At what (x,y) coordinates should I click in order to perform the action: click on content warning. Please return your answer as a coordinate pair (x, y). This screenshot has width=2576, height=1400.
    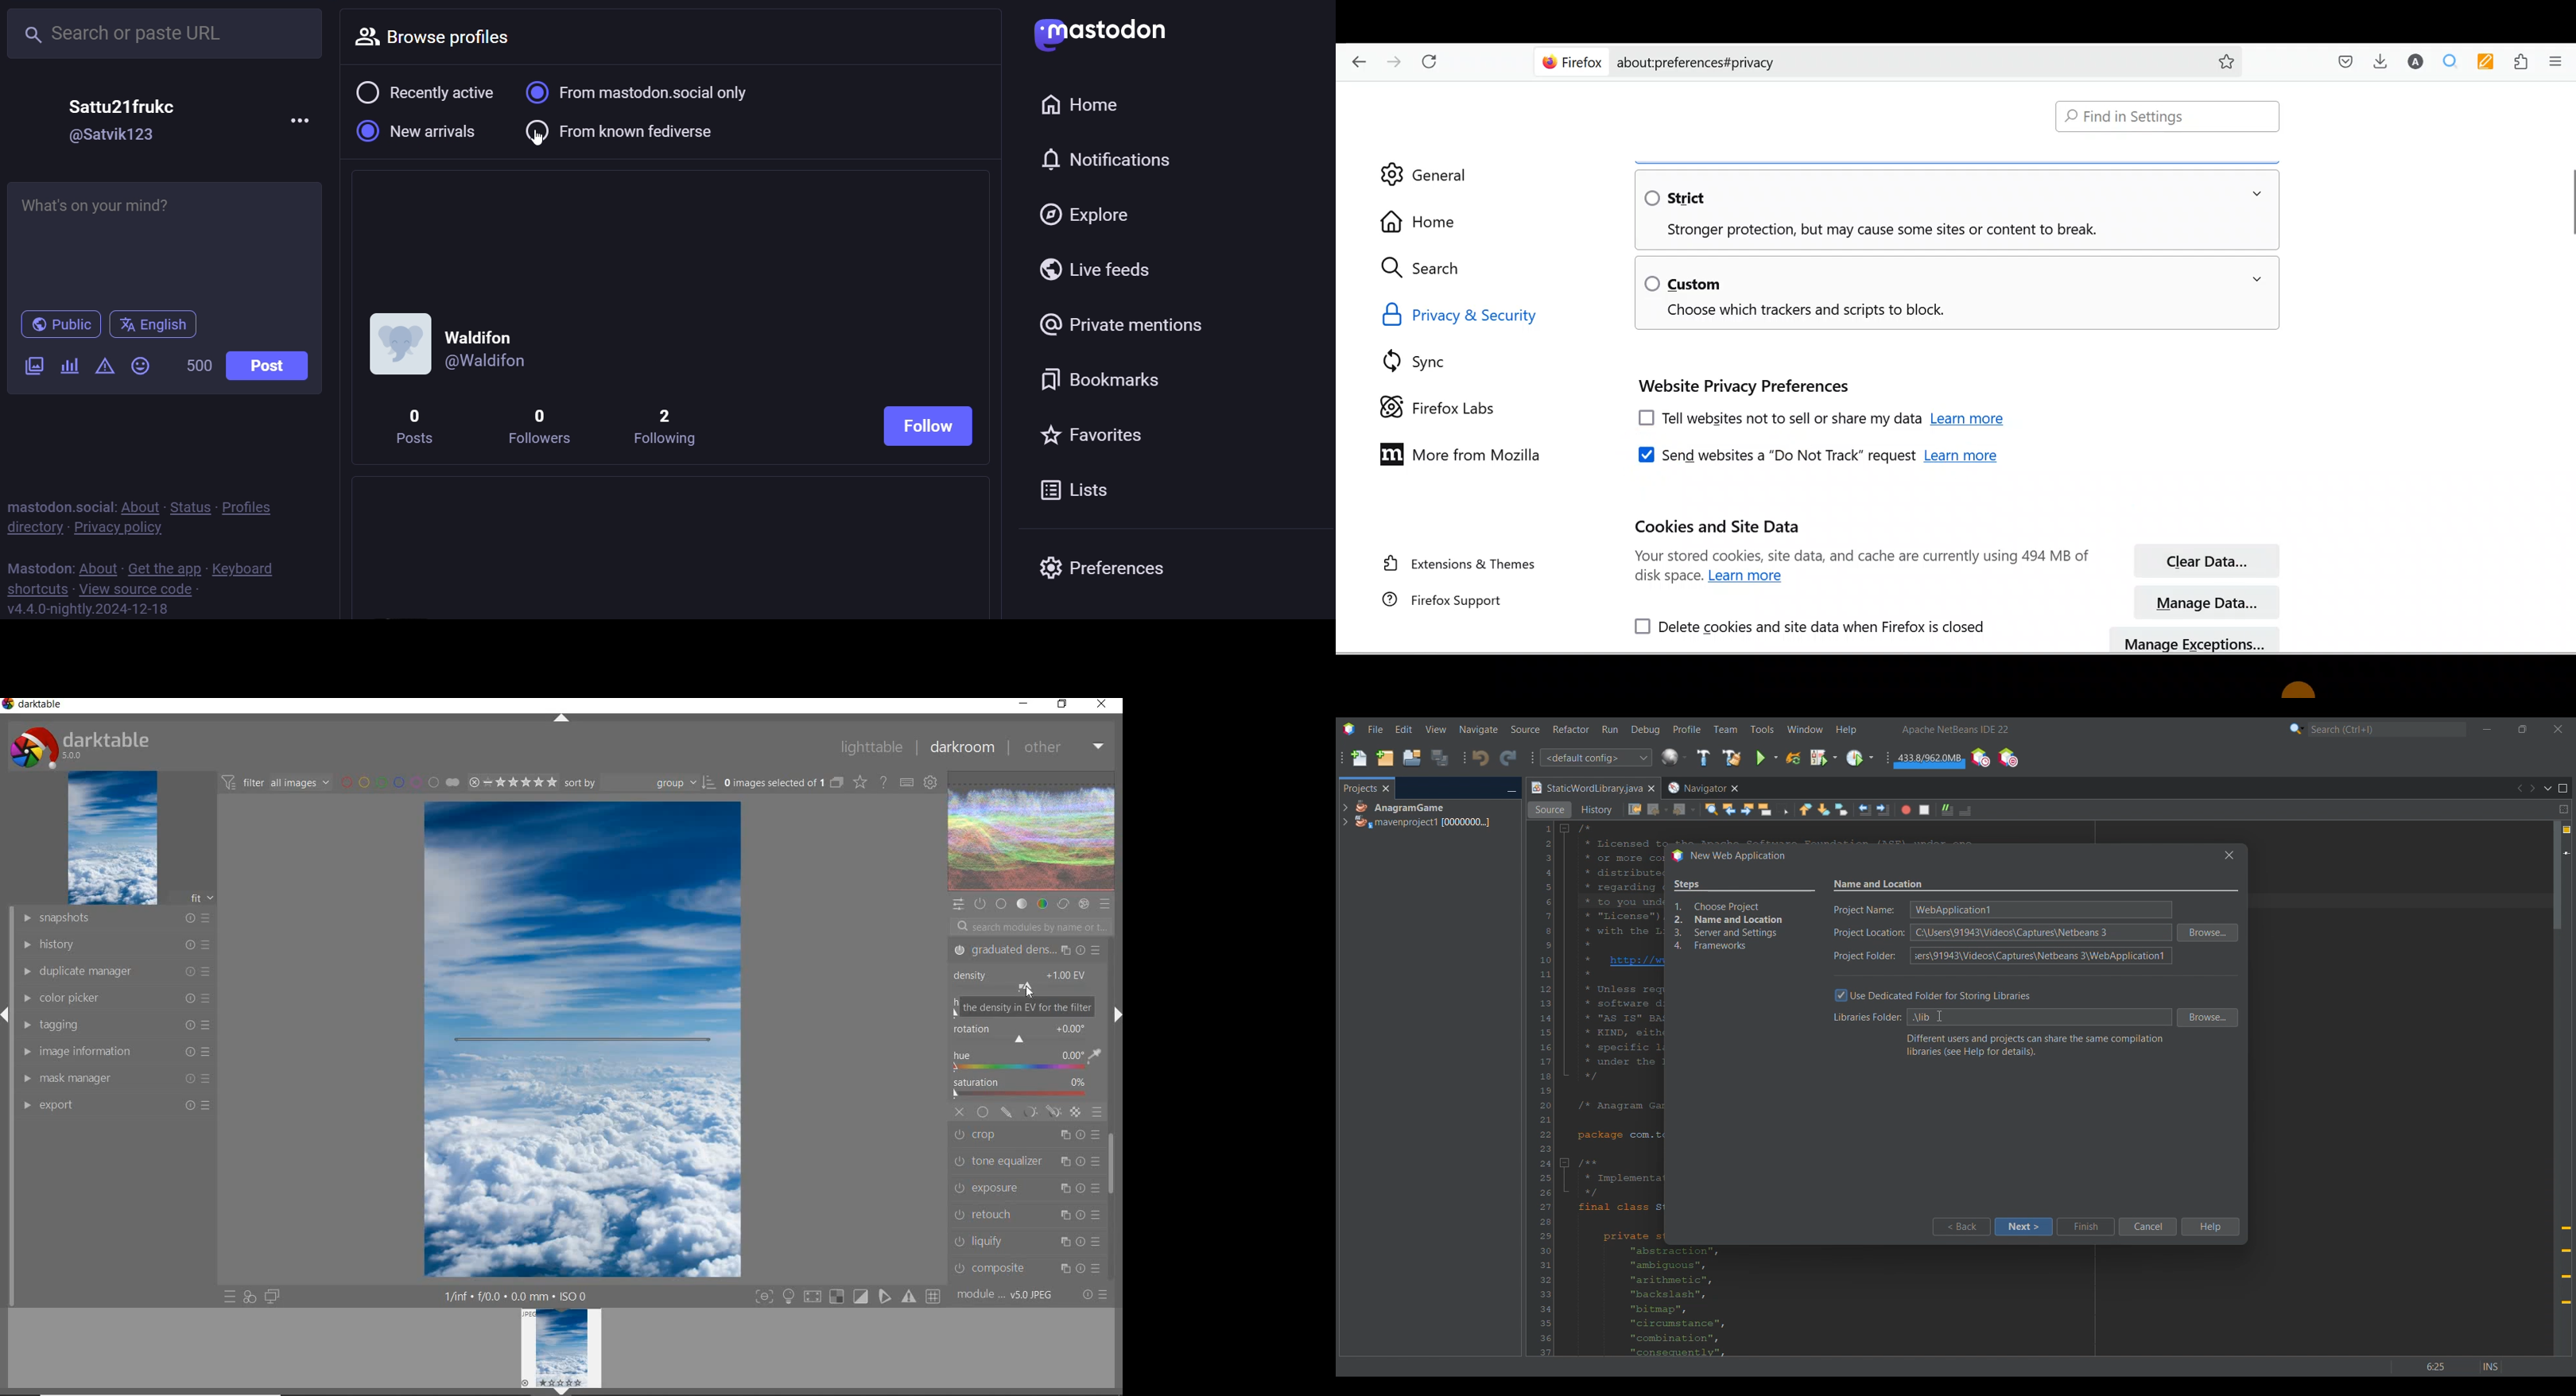
    Looking at the image, I should click on (104, 367).